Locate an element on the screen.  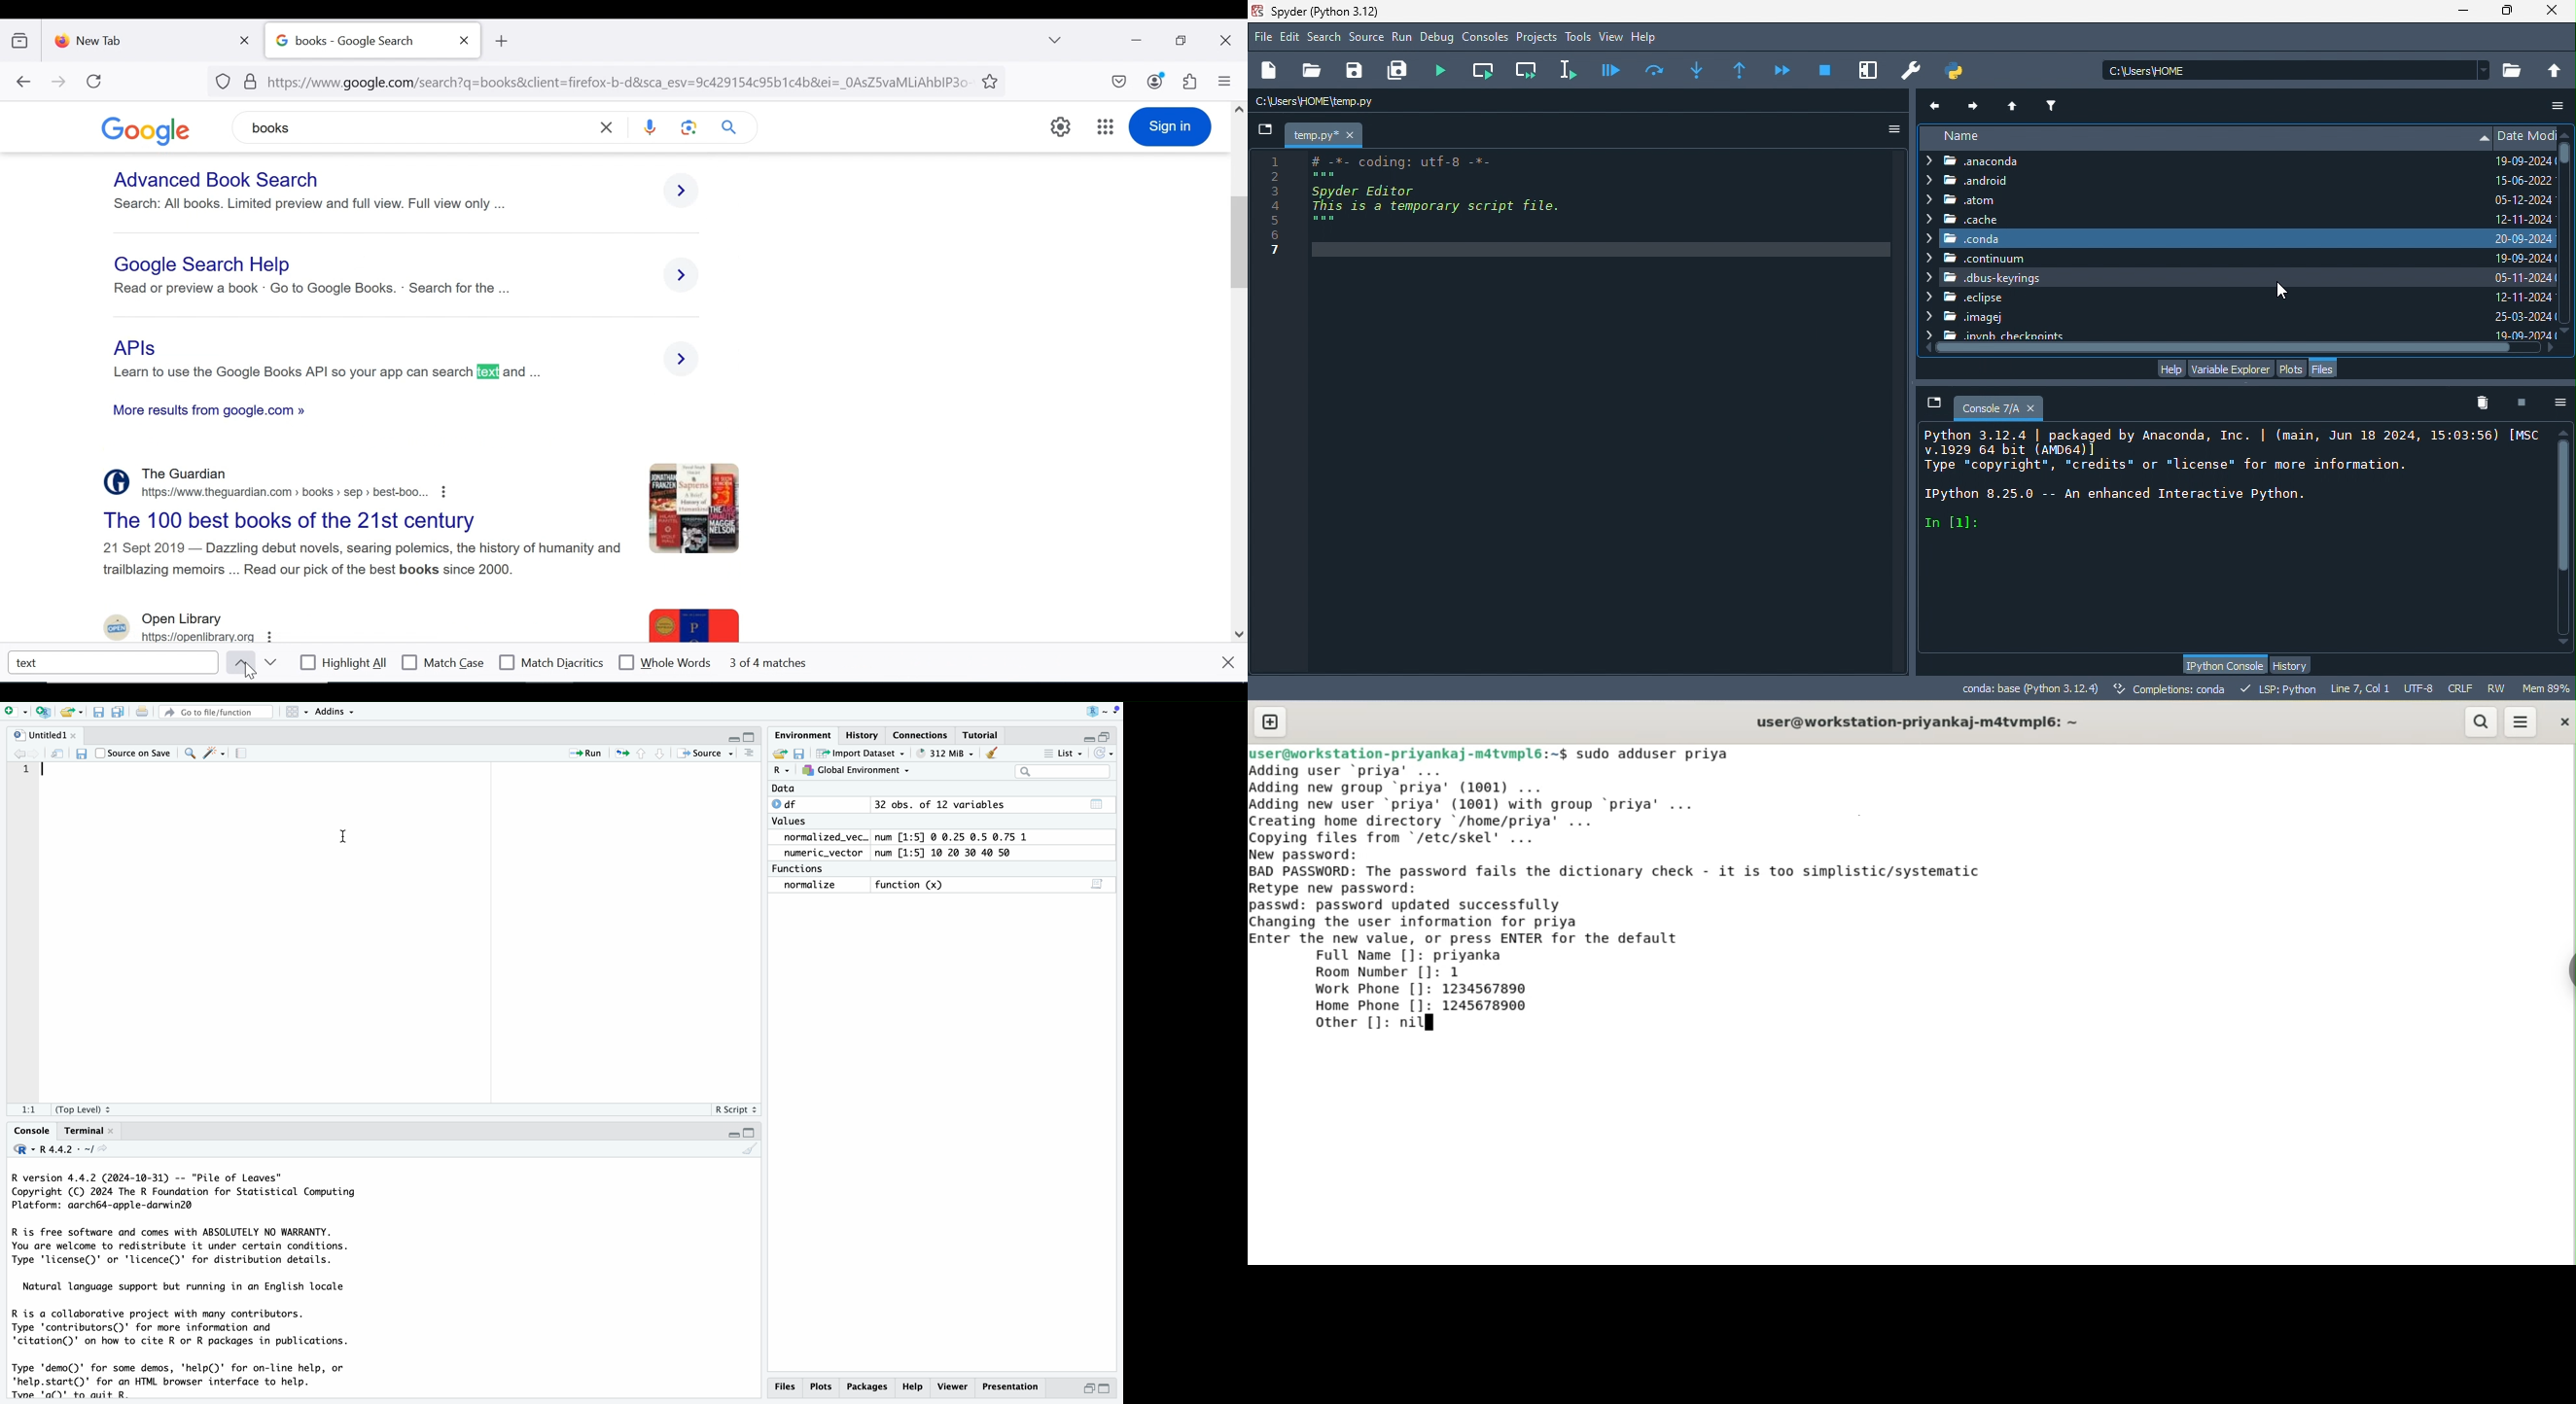
7} Global Environment ~ is located at coordinates (859, 770).